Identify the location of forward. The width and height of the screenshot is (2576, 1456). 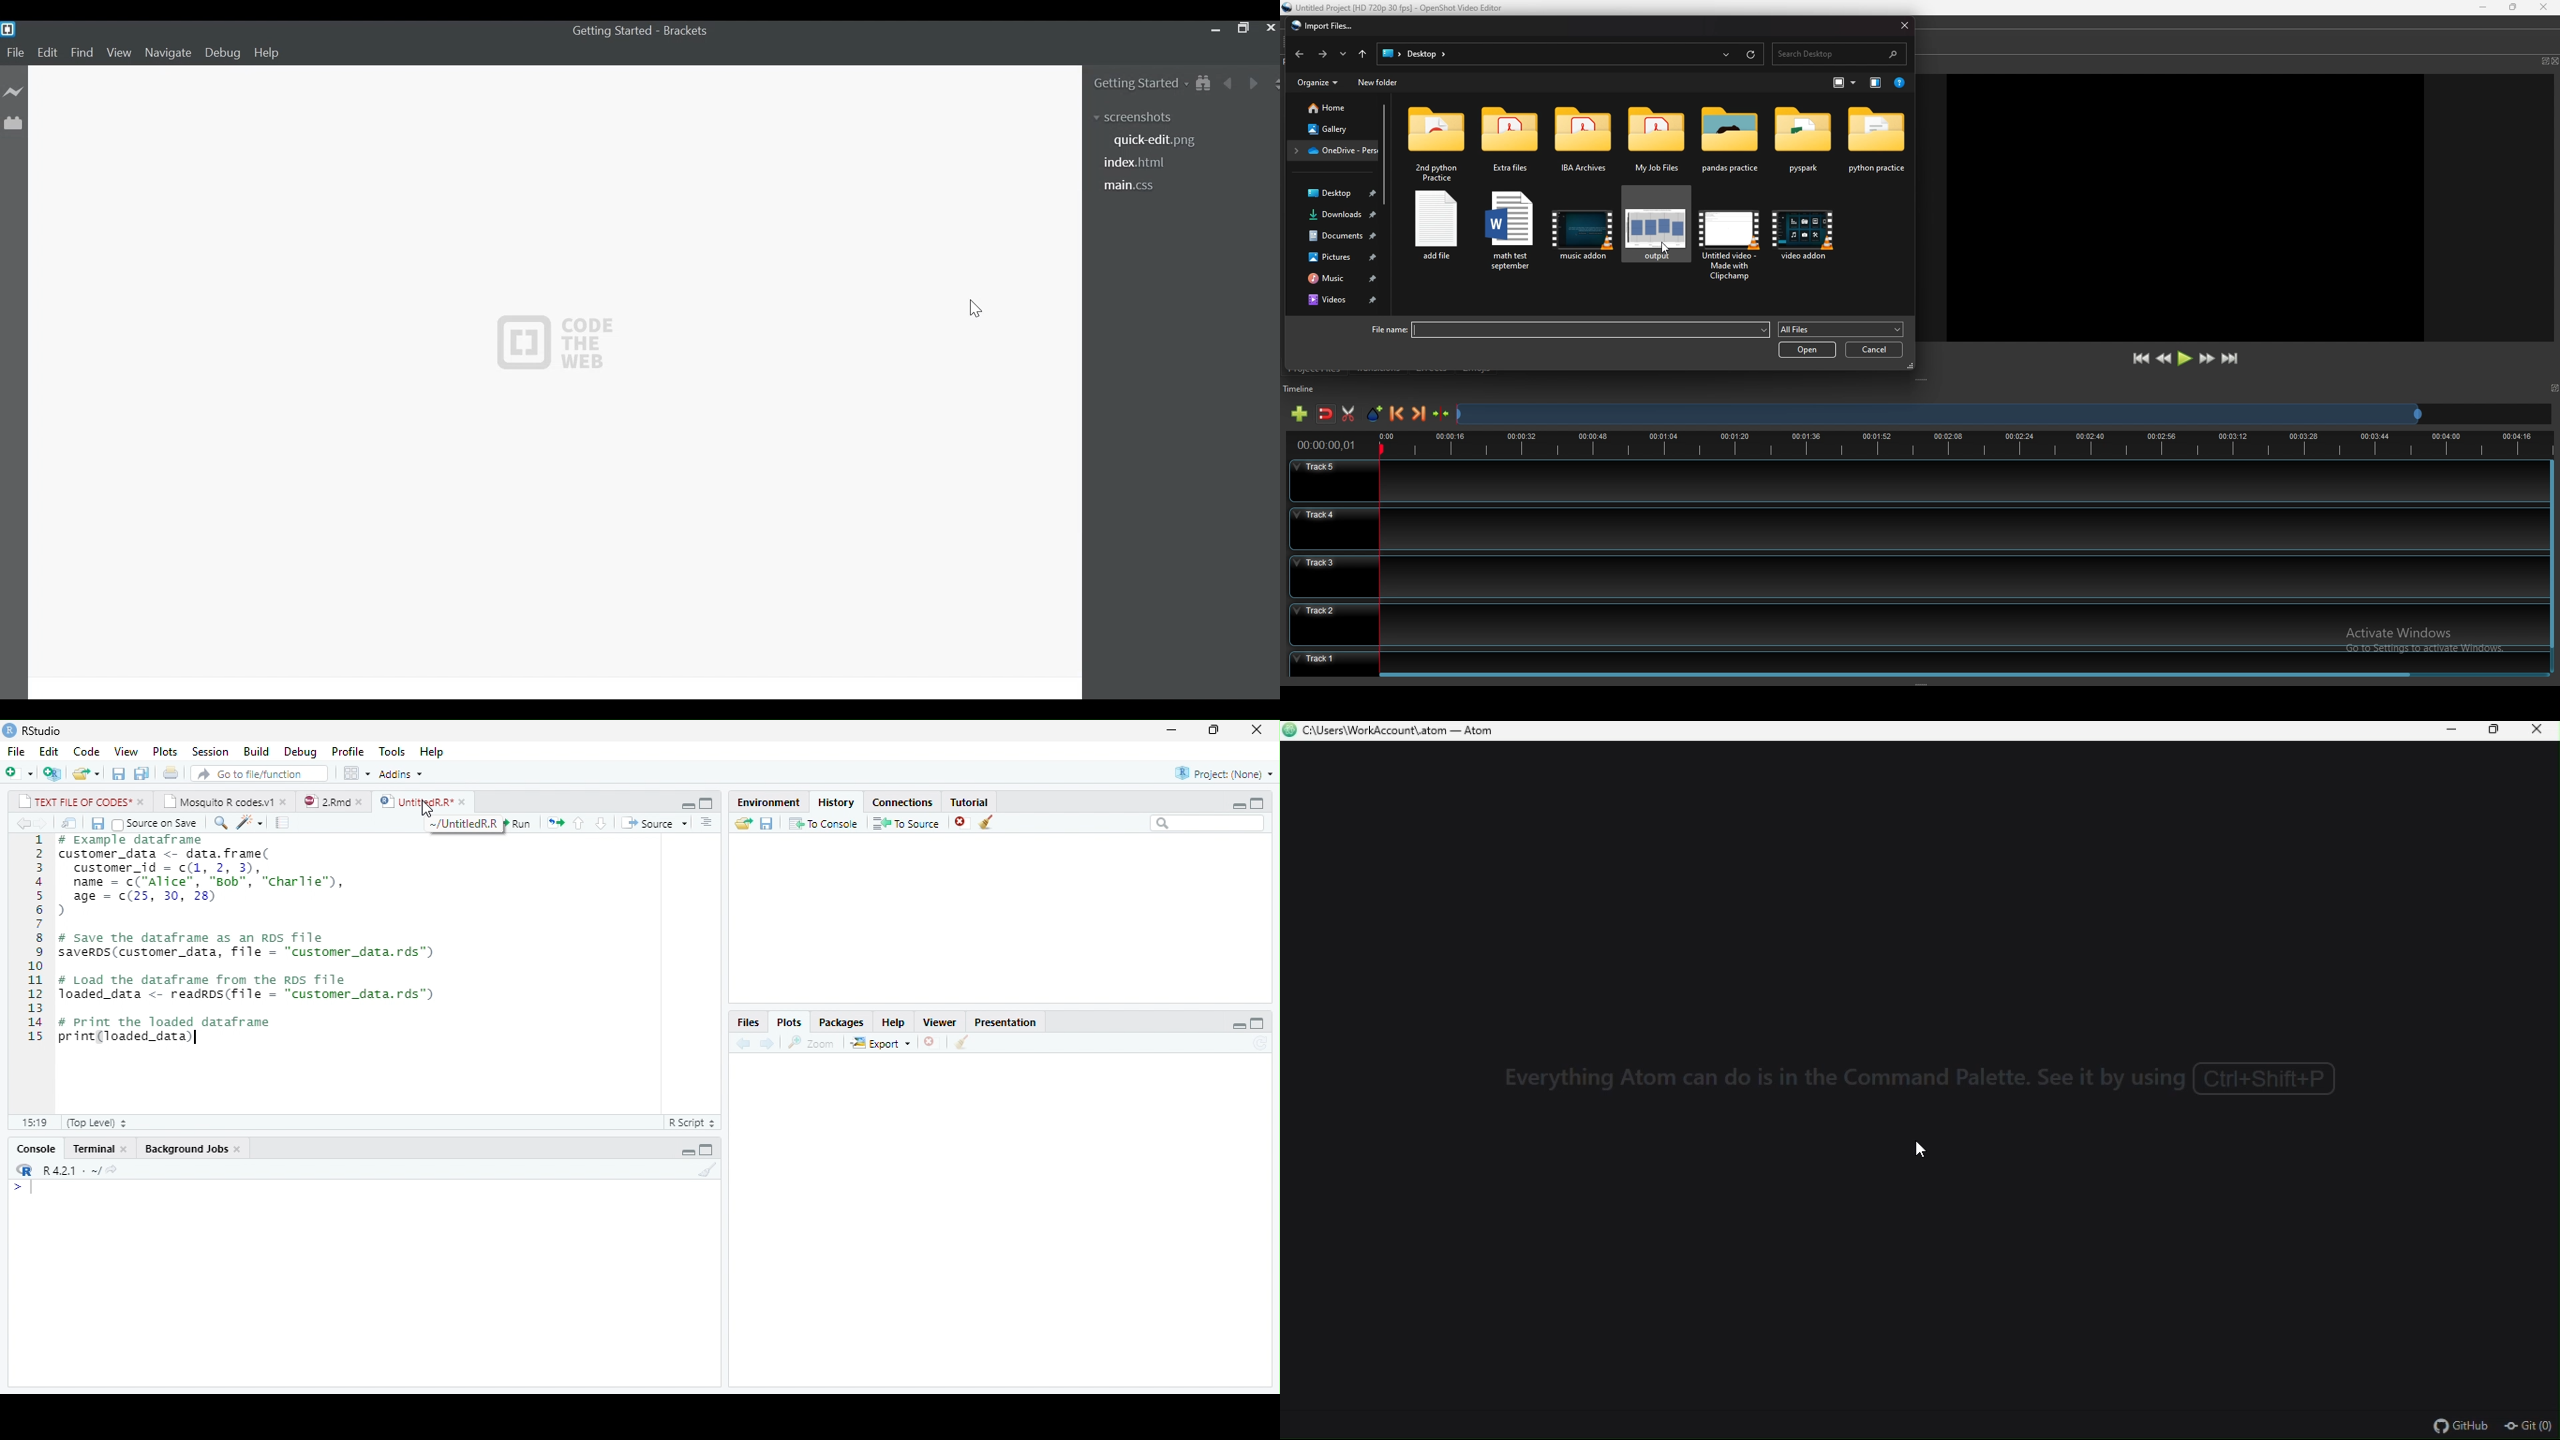
(43, 824).